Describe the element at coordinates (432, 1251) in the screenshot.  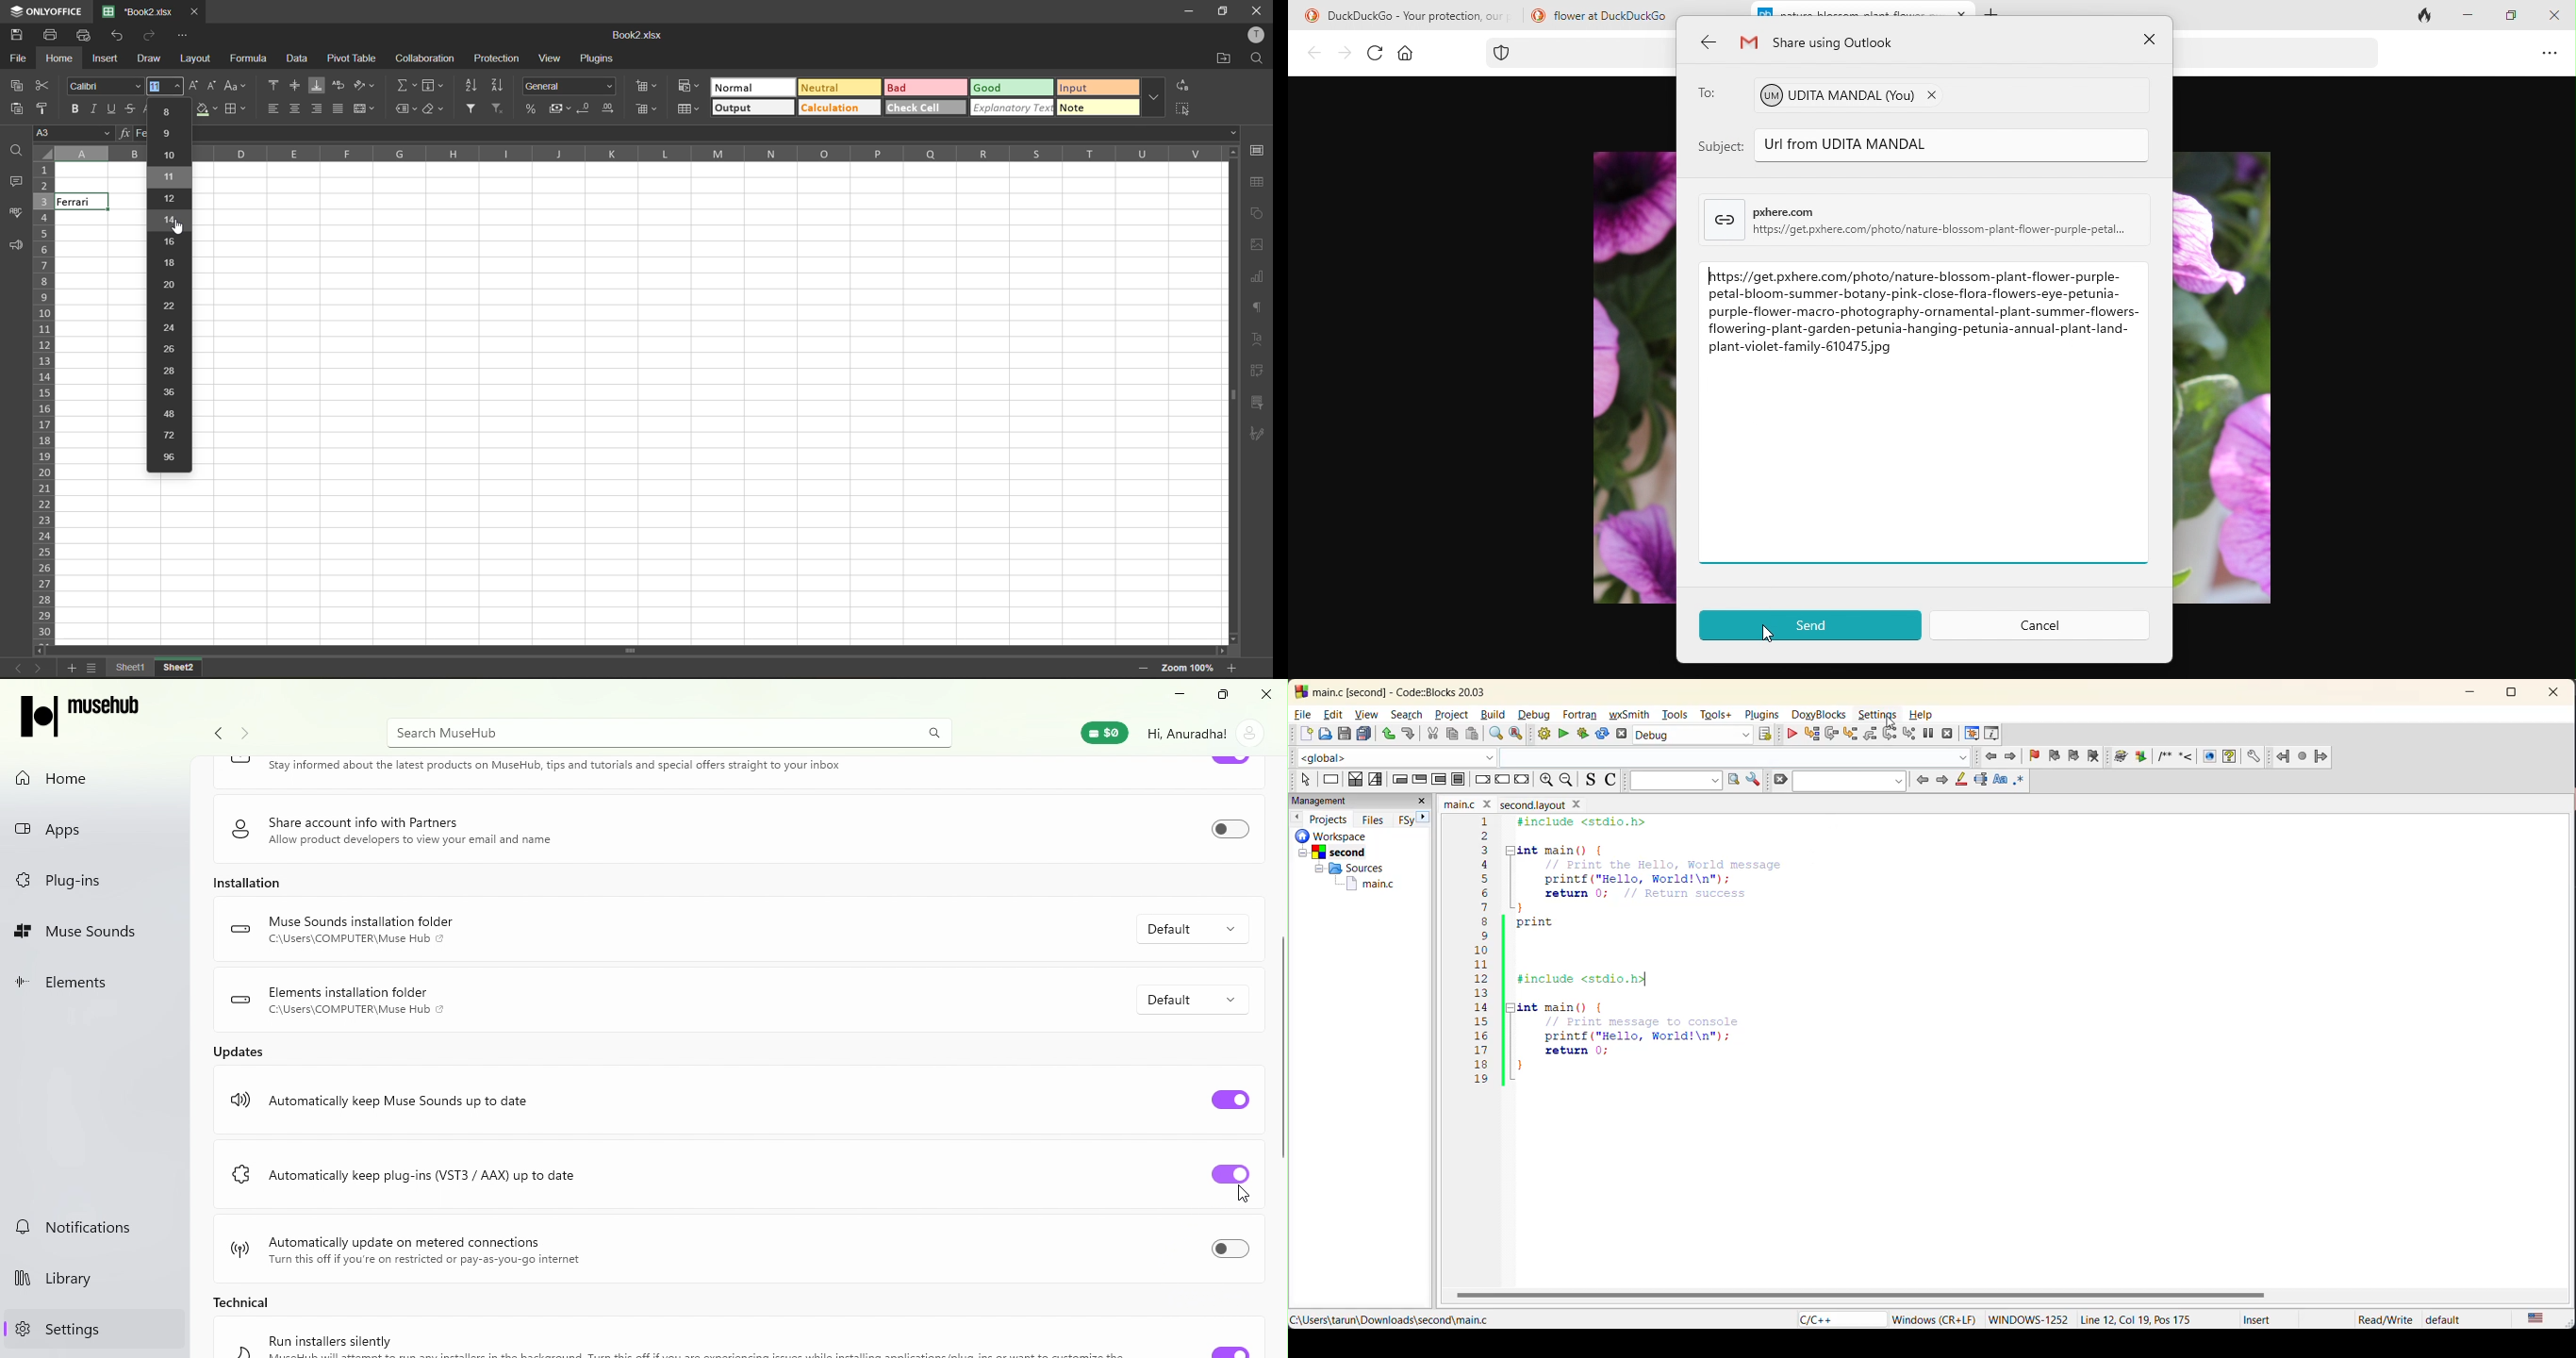
I see `Automatically update on metered connections Turn this off if you're on restricted or pay-as-you-go internet` at that location.